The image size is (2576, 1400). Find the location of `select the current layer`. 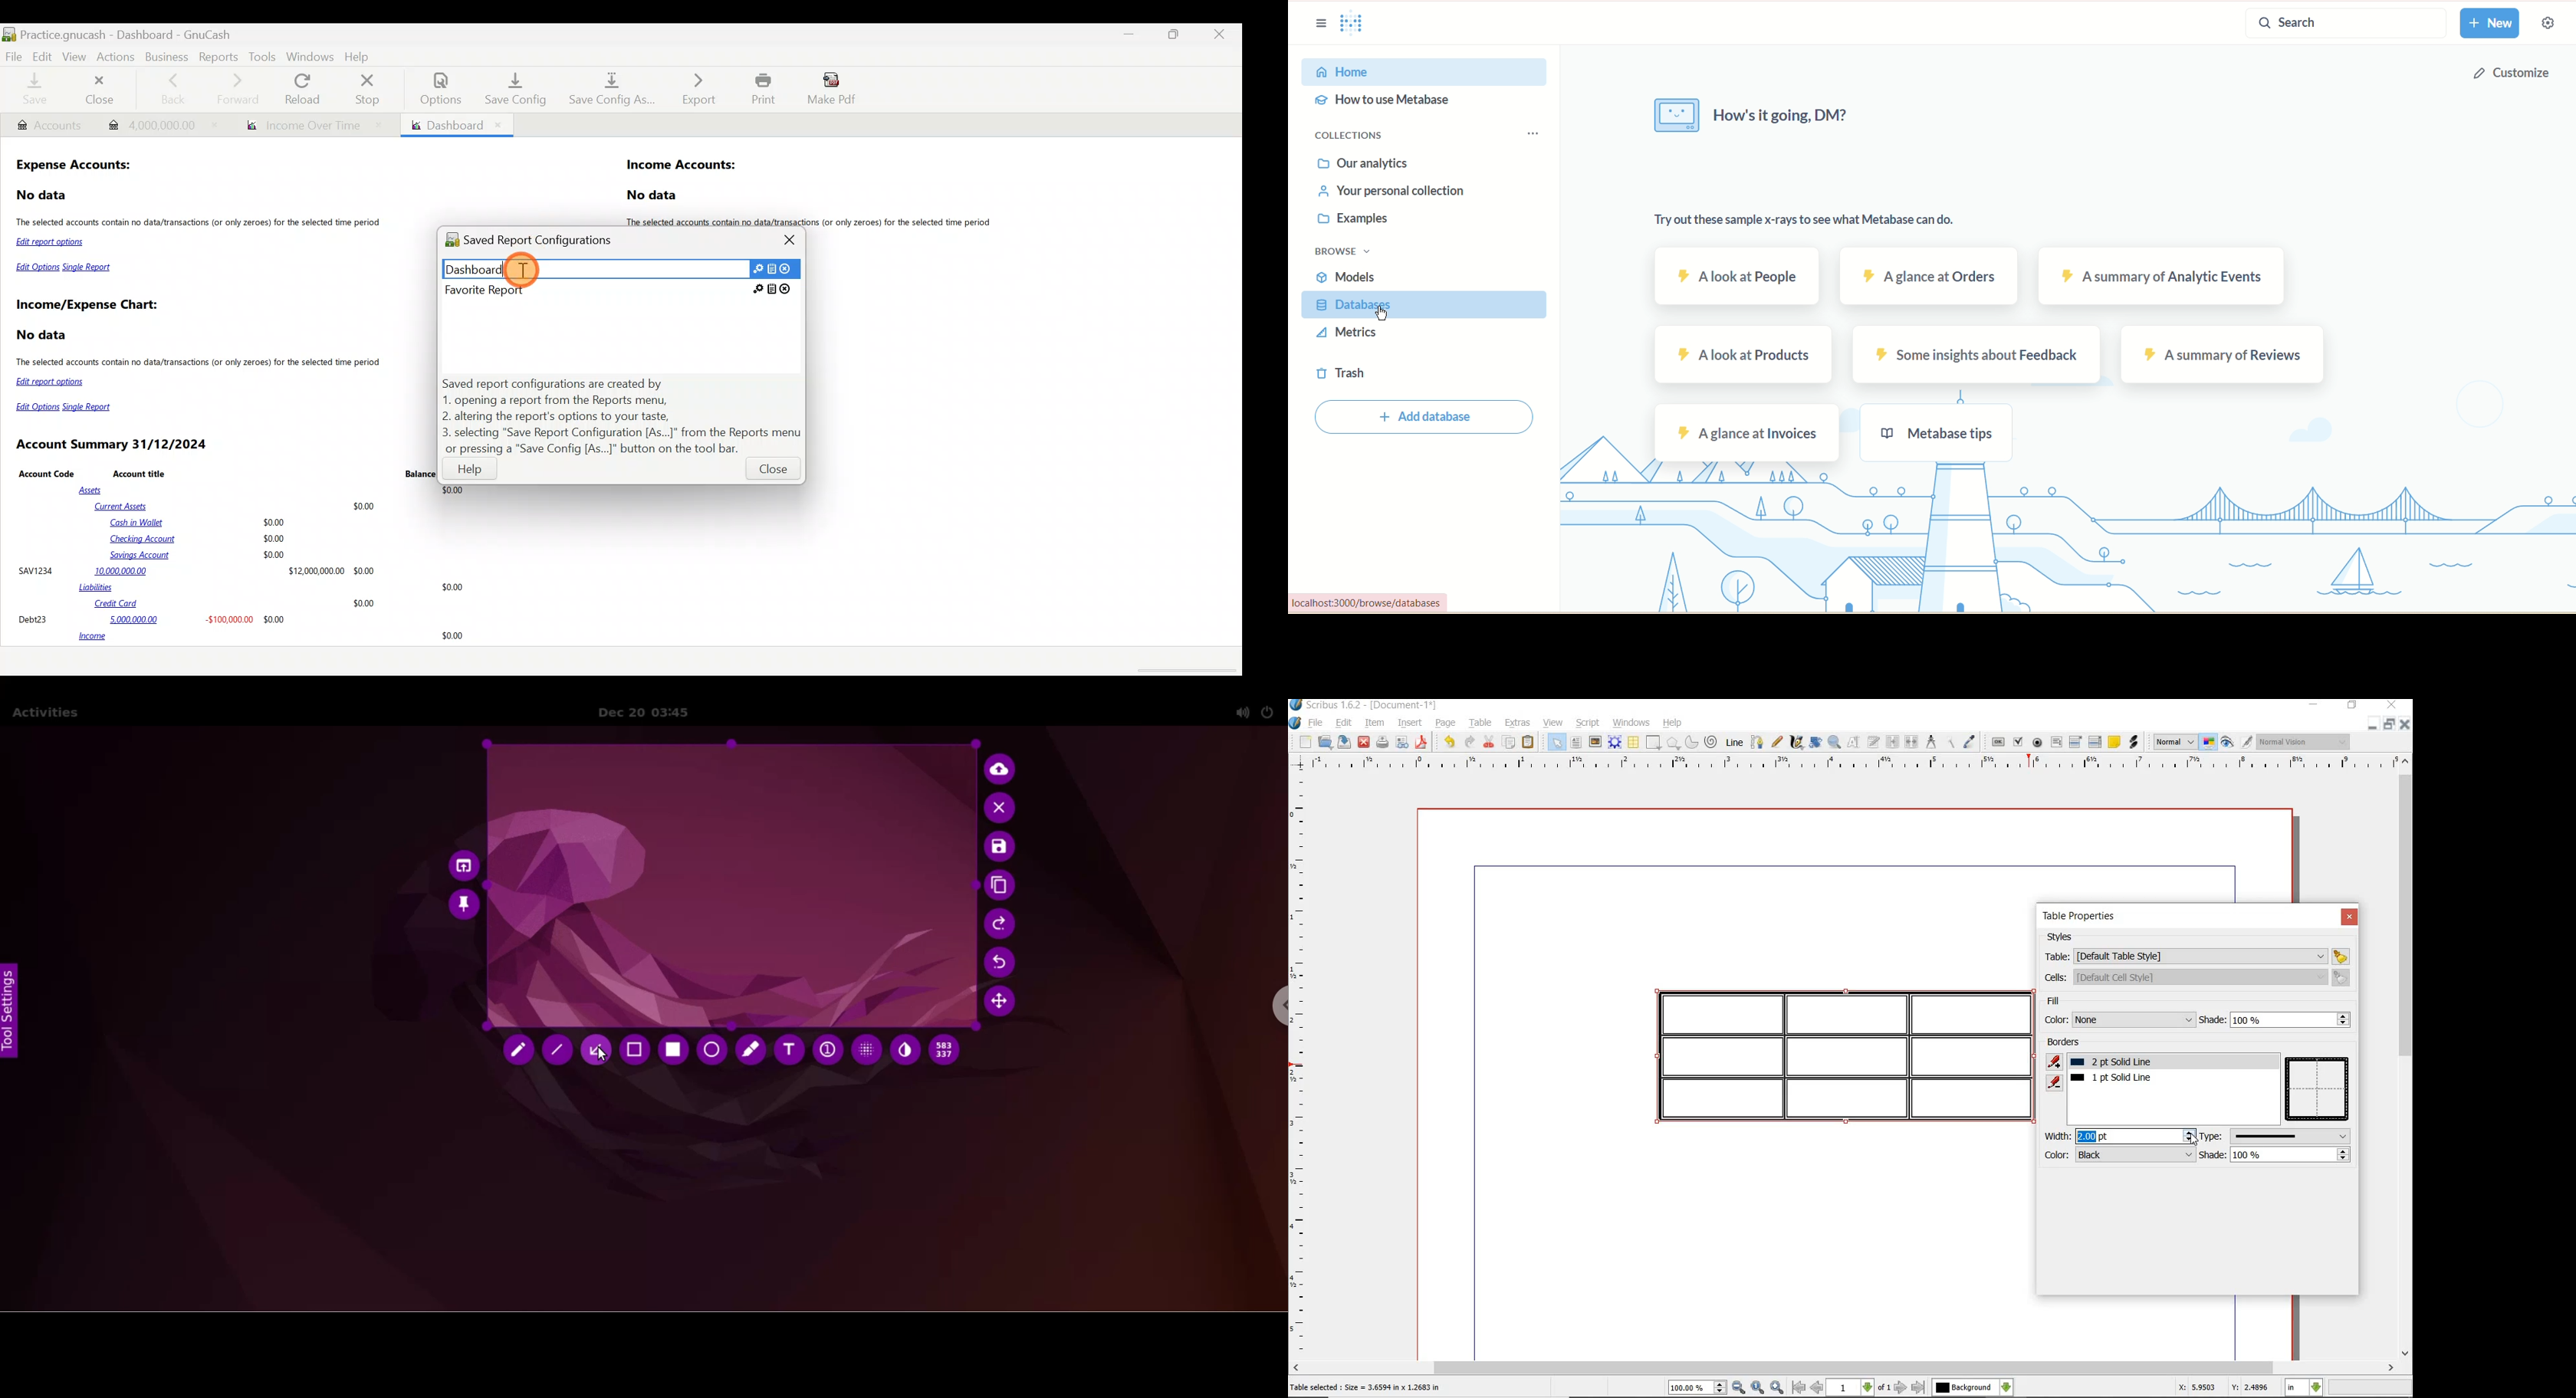

select the current layer is located at coordinates (1974, 1386).